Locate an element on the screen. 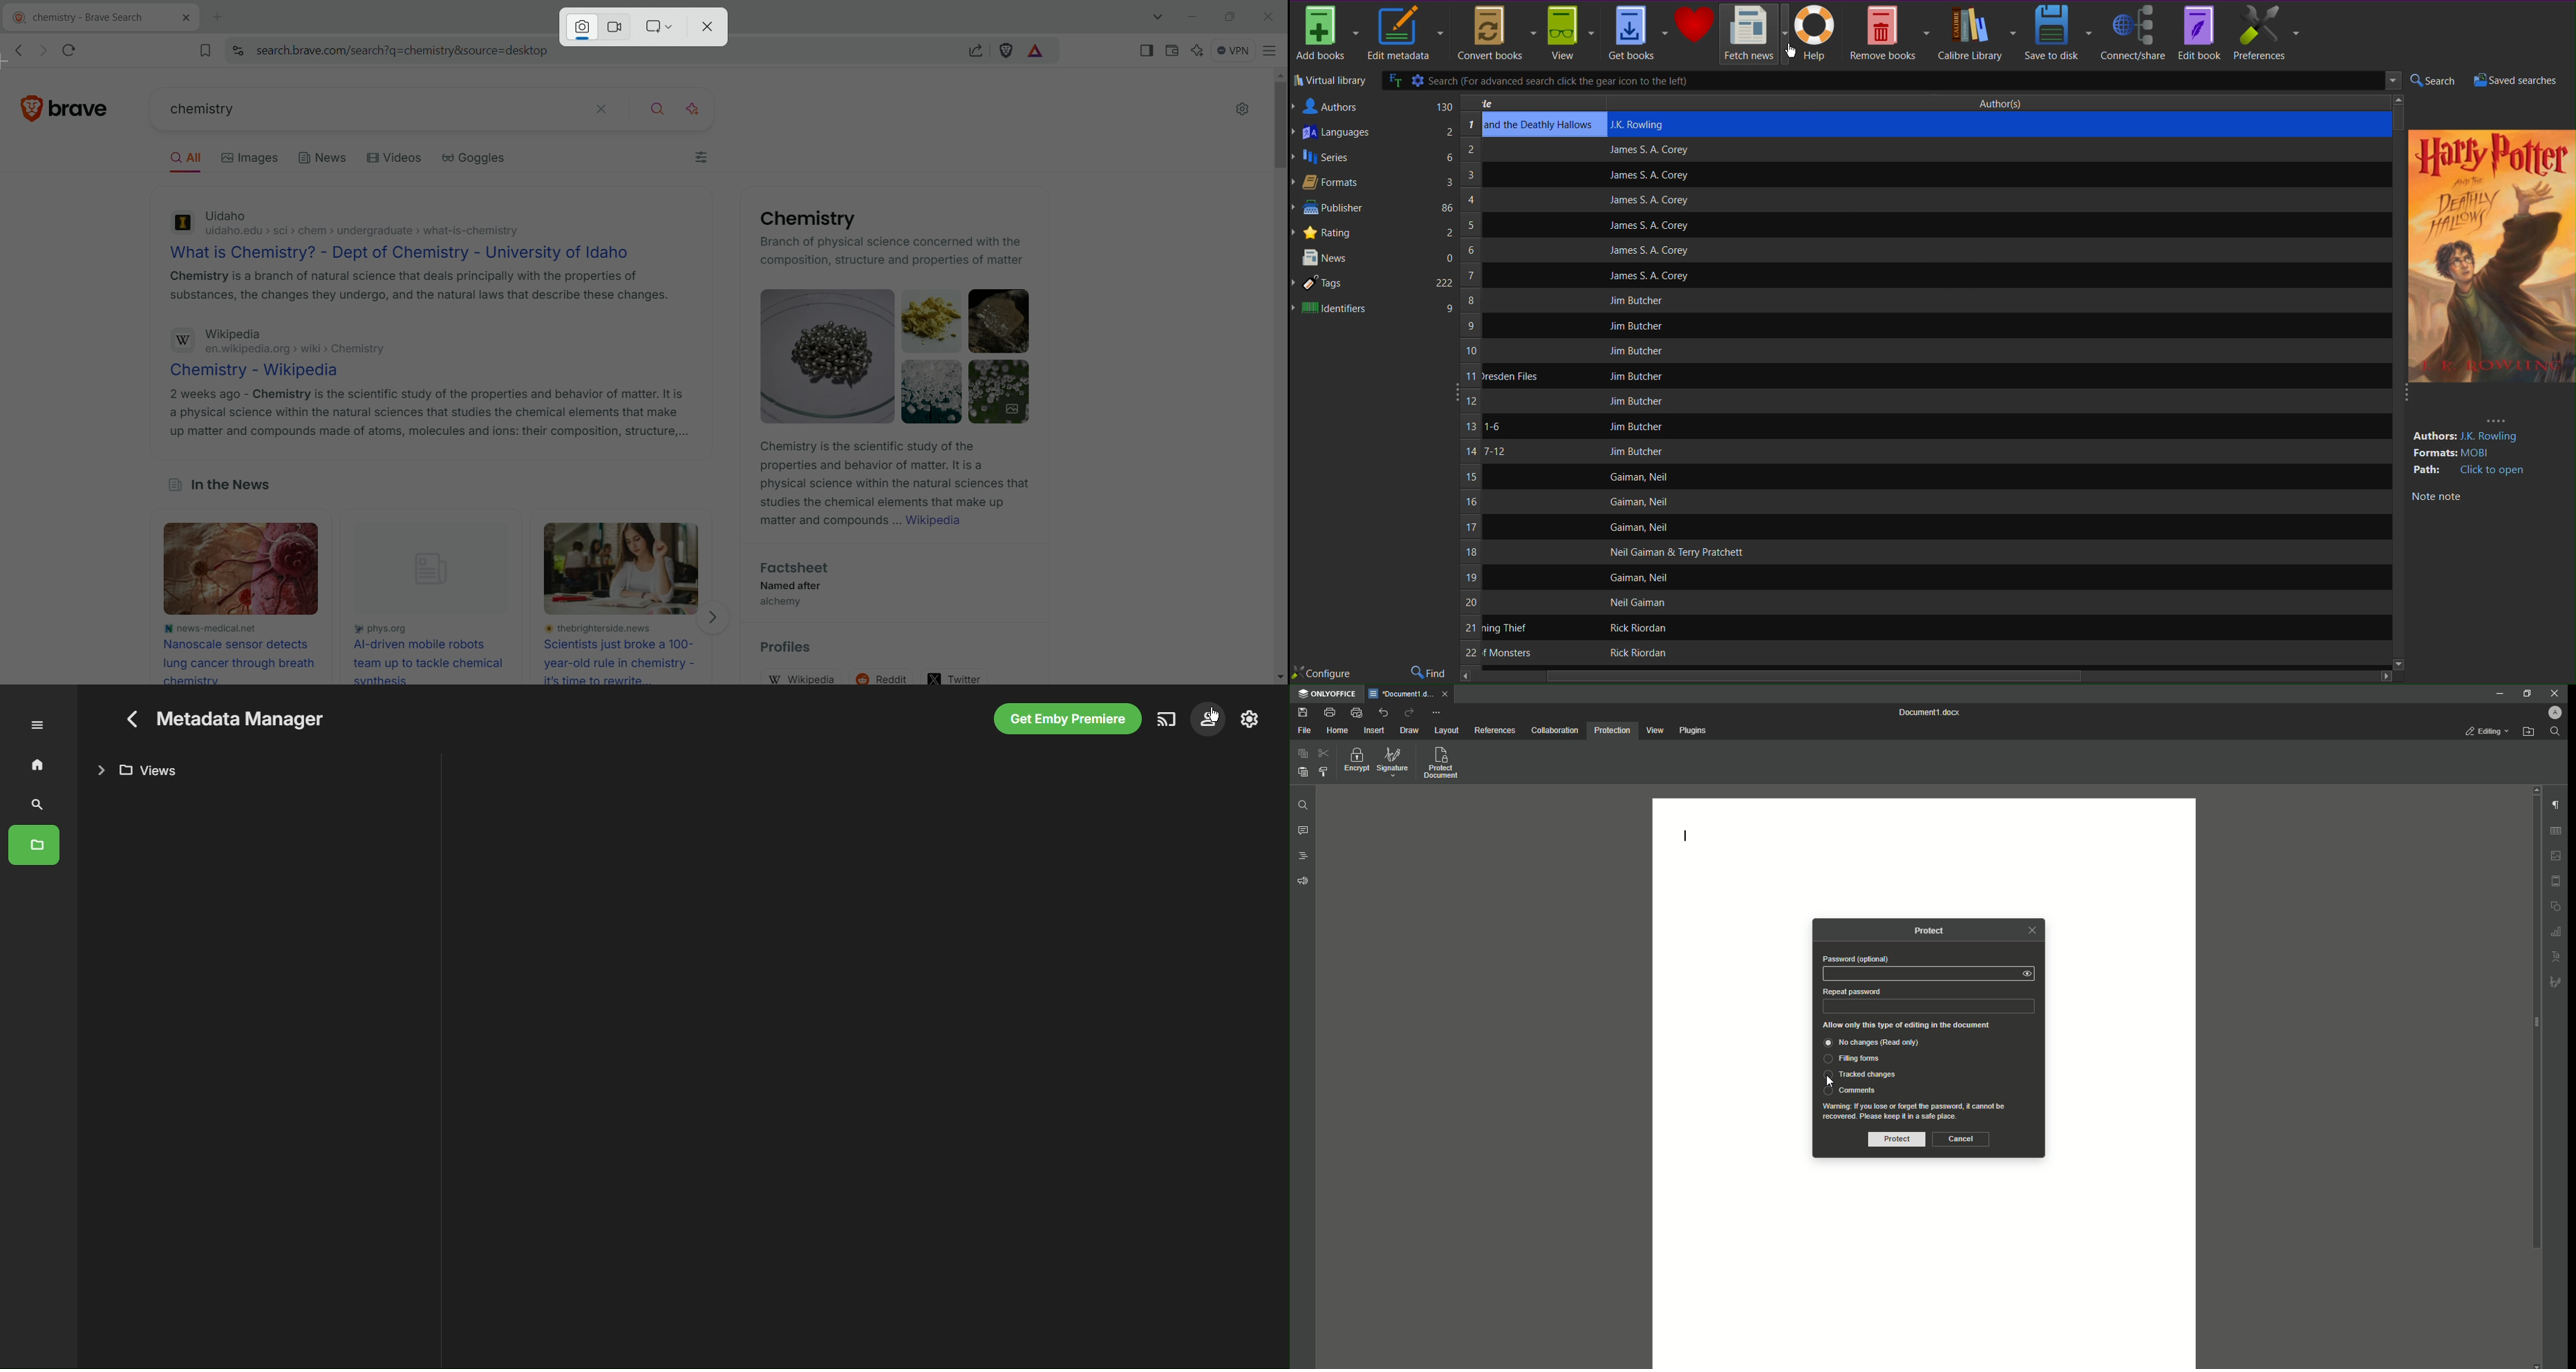  Graph Settings is located at coordinates (2556, 932).